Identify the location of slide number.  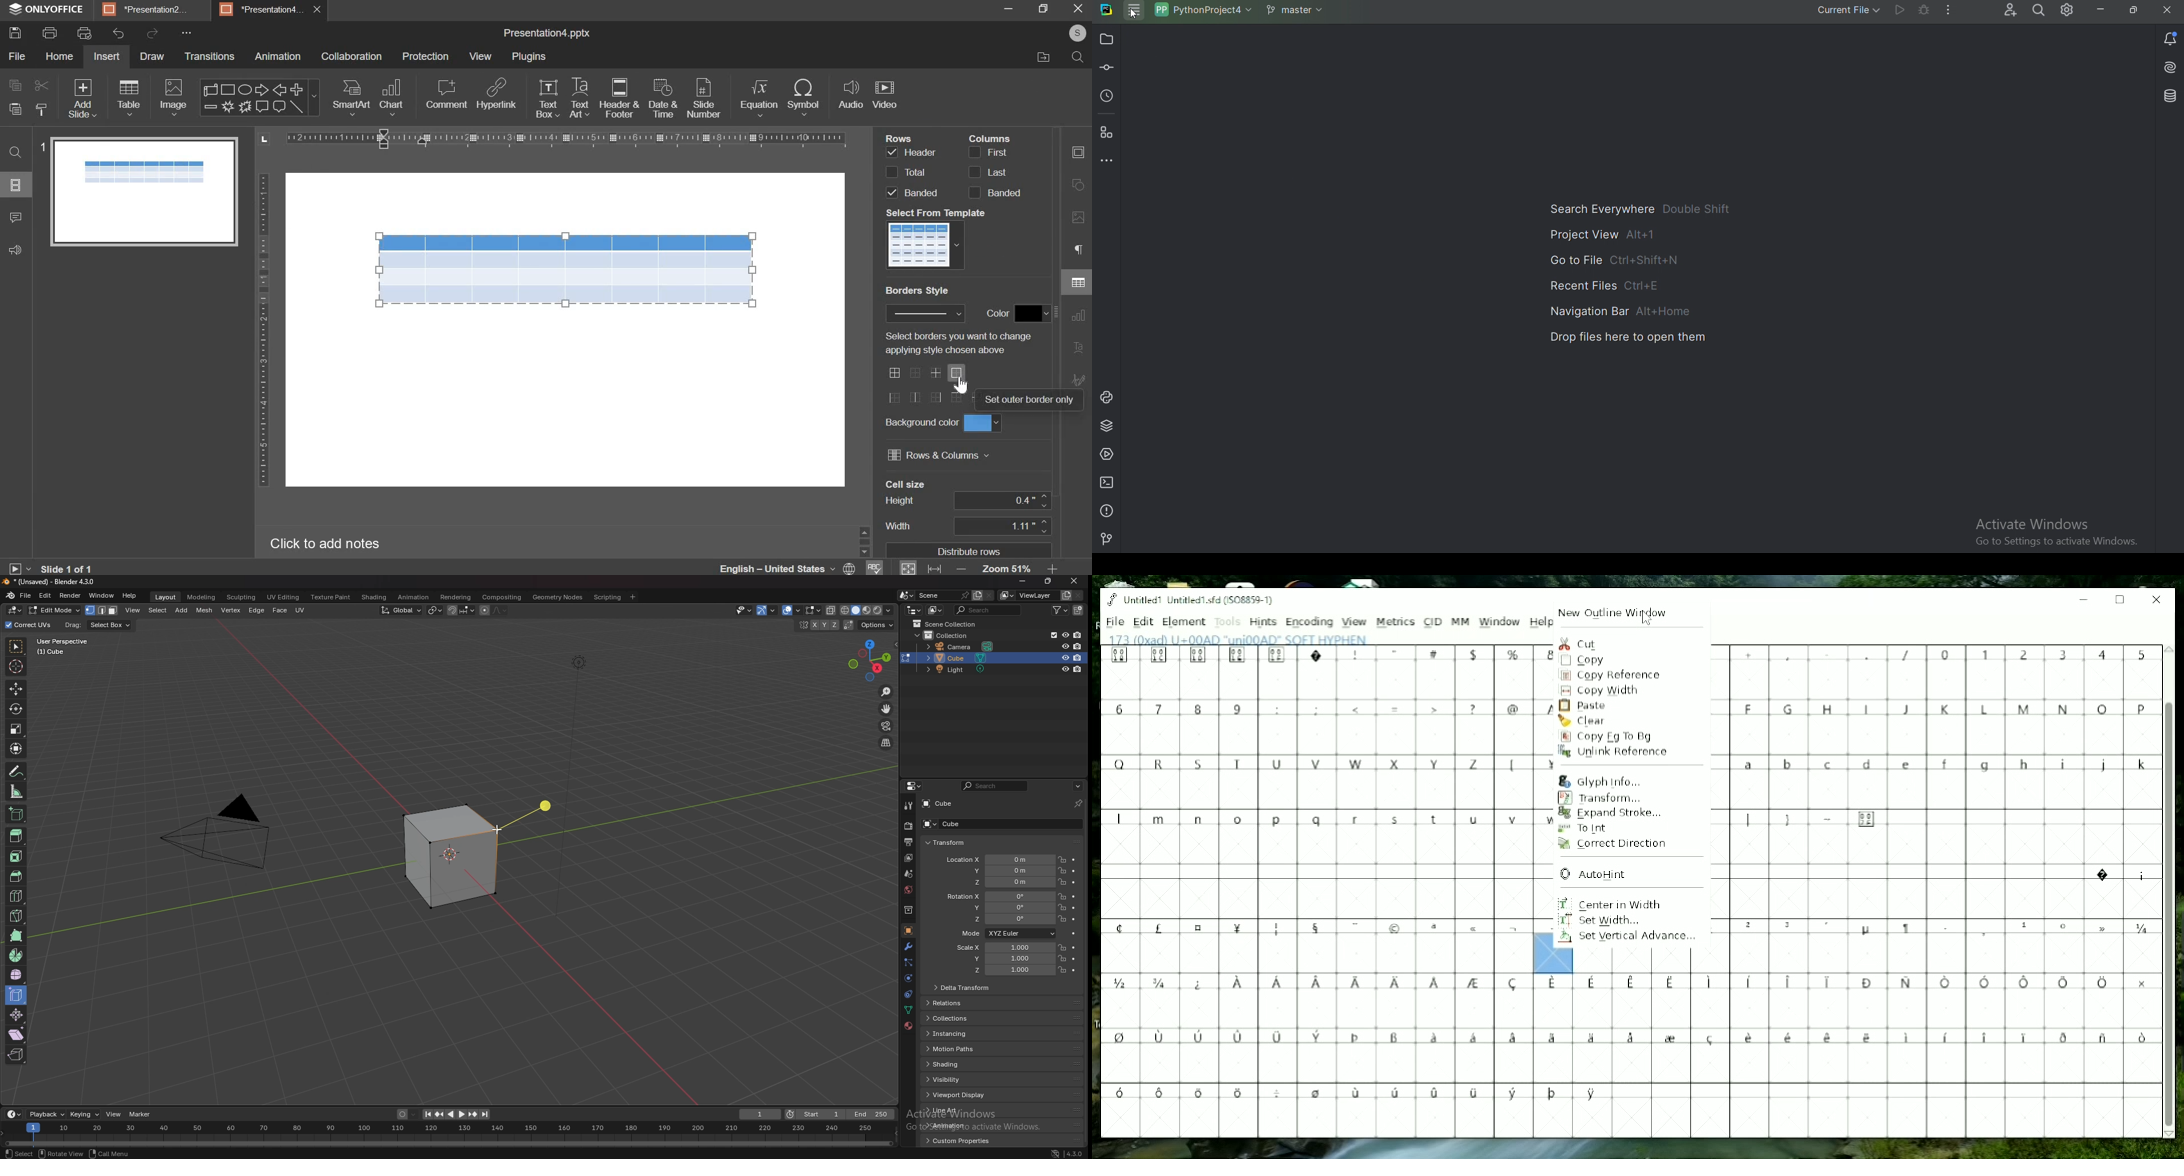
(707, 98).